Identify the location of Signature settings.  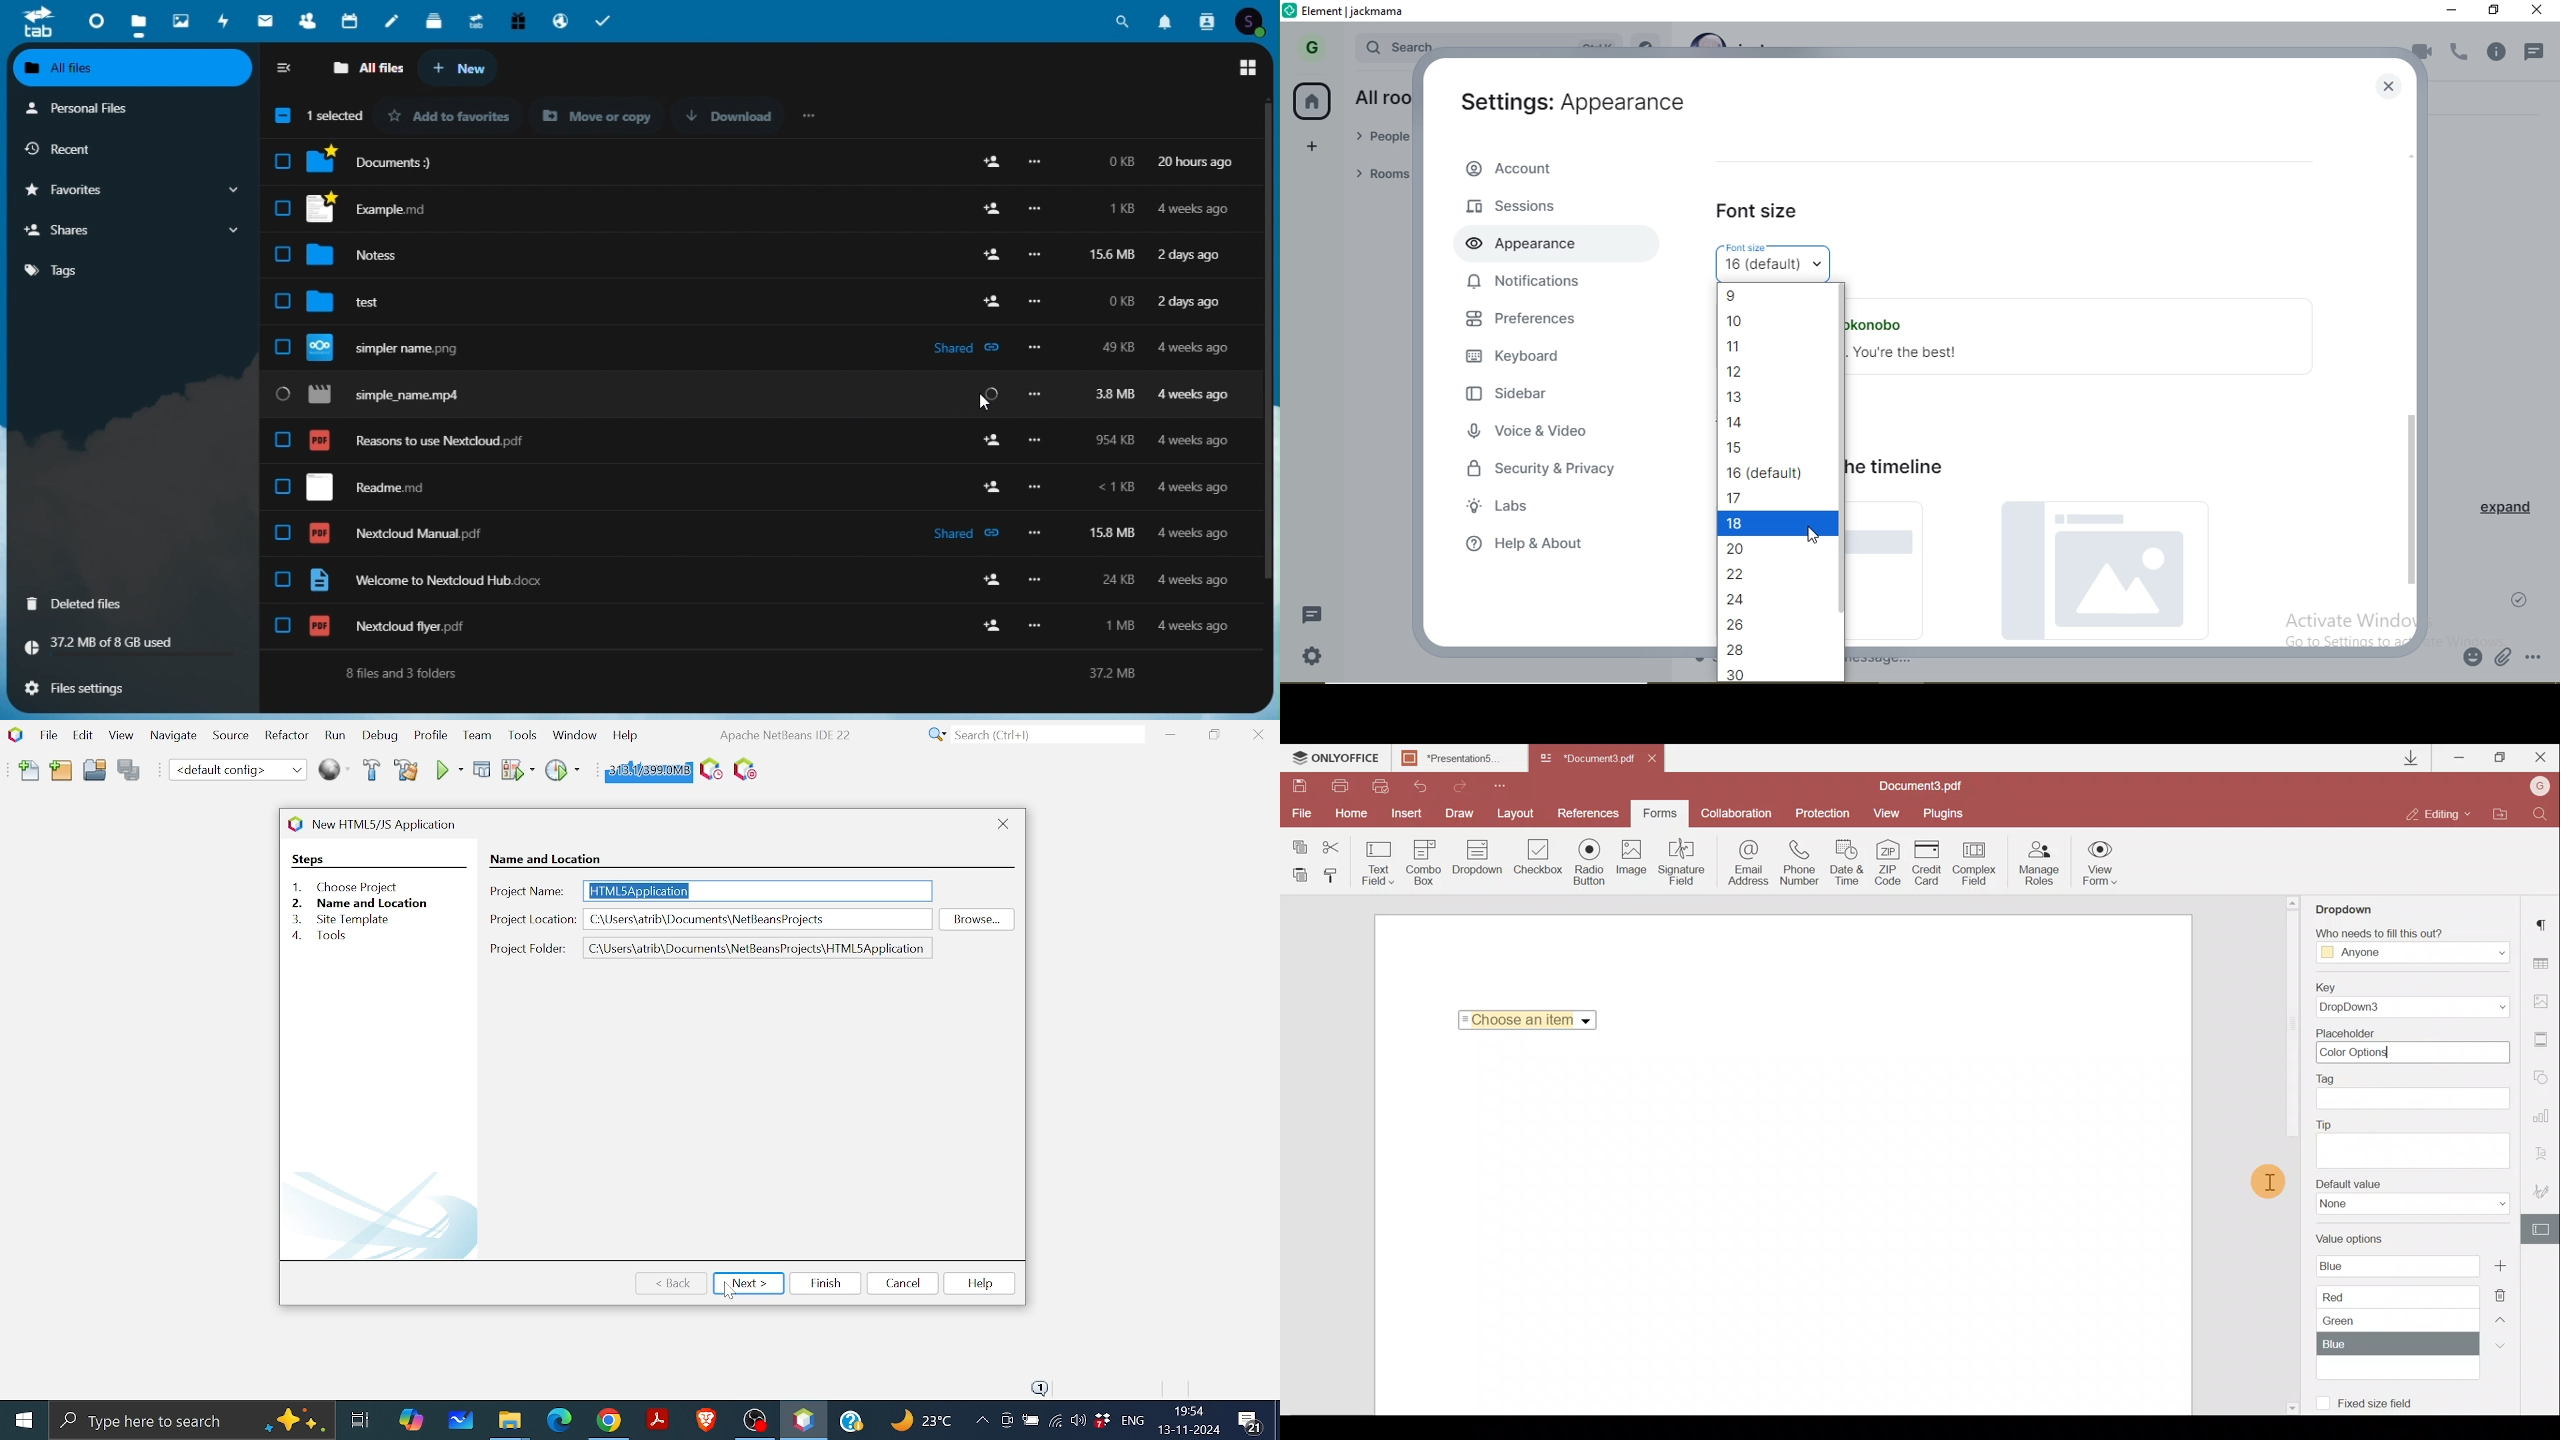
(2540, 1187).